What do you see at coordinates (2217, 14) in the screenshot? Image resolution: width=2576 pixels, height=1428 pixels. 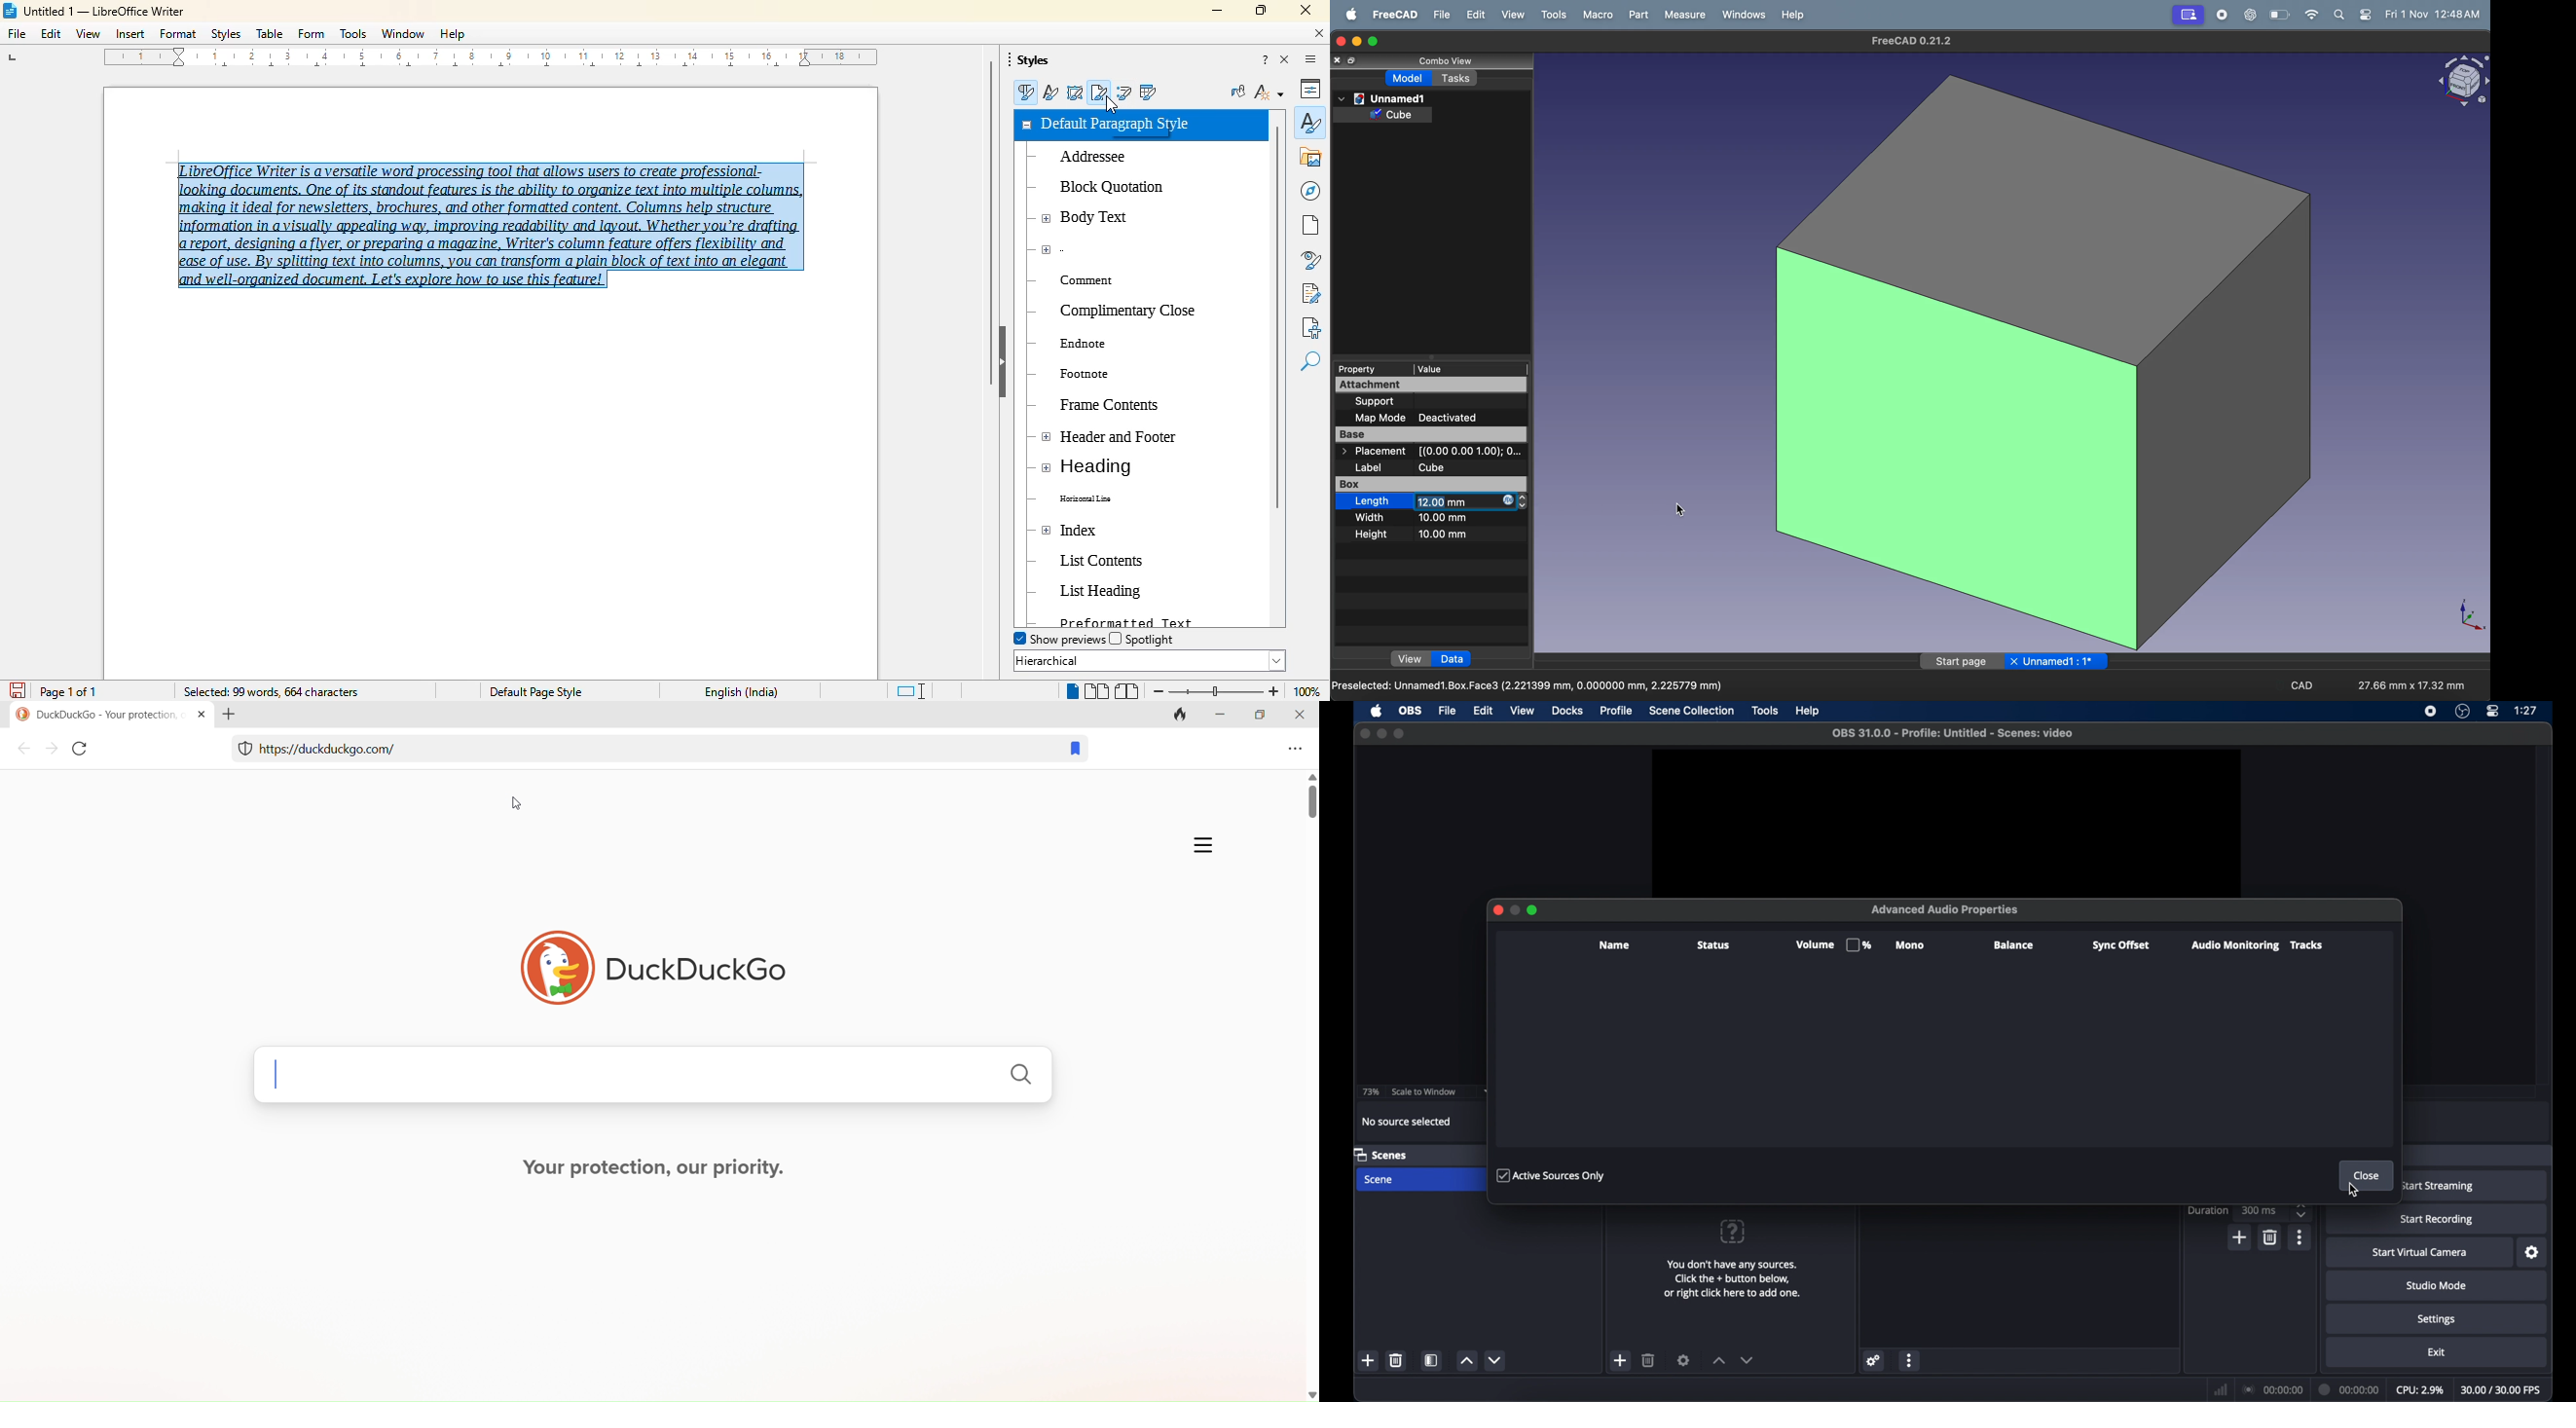 I see `record` at bounding box center [2217, 14].